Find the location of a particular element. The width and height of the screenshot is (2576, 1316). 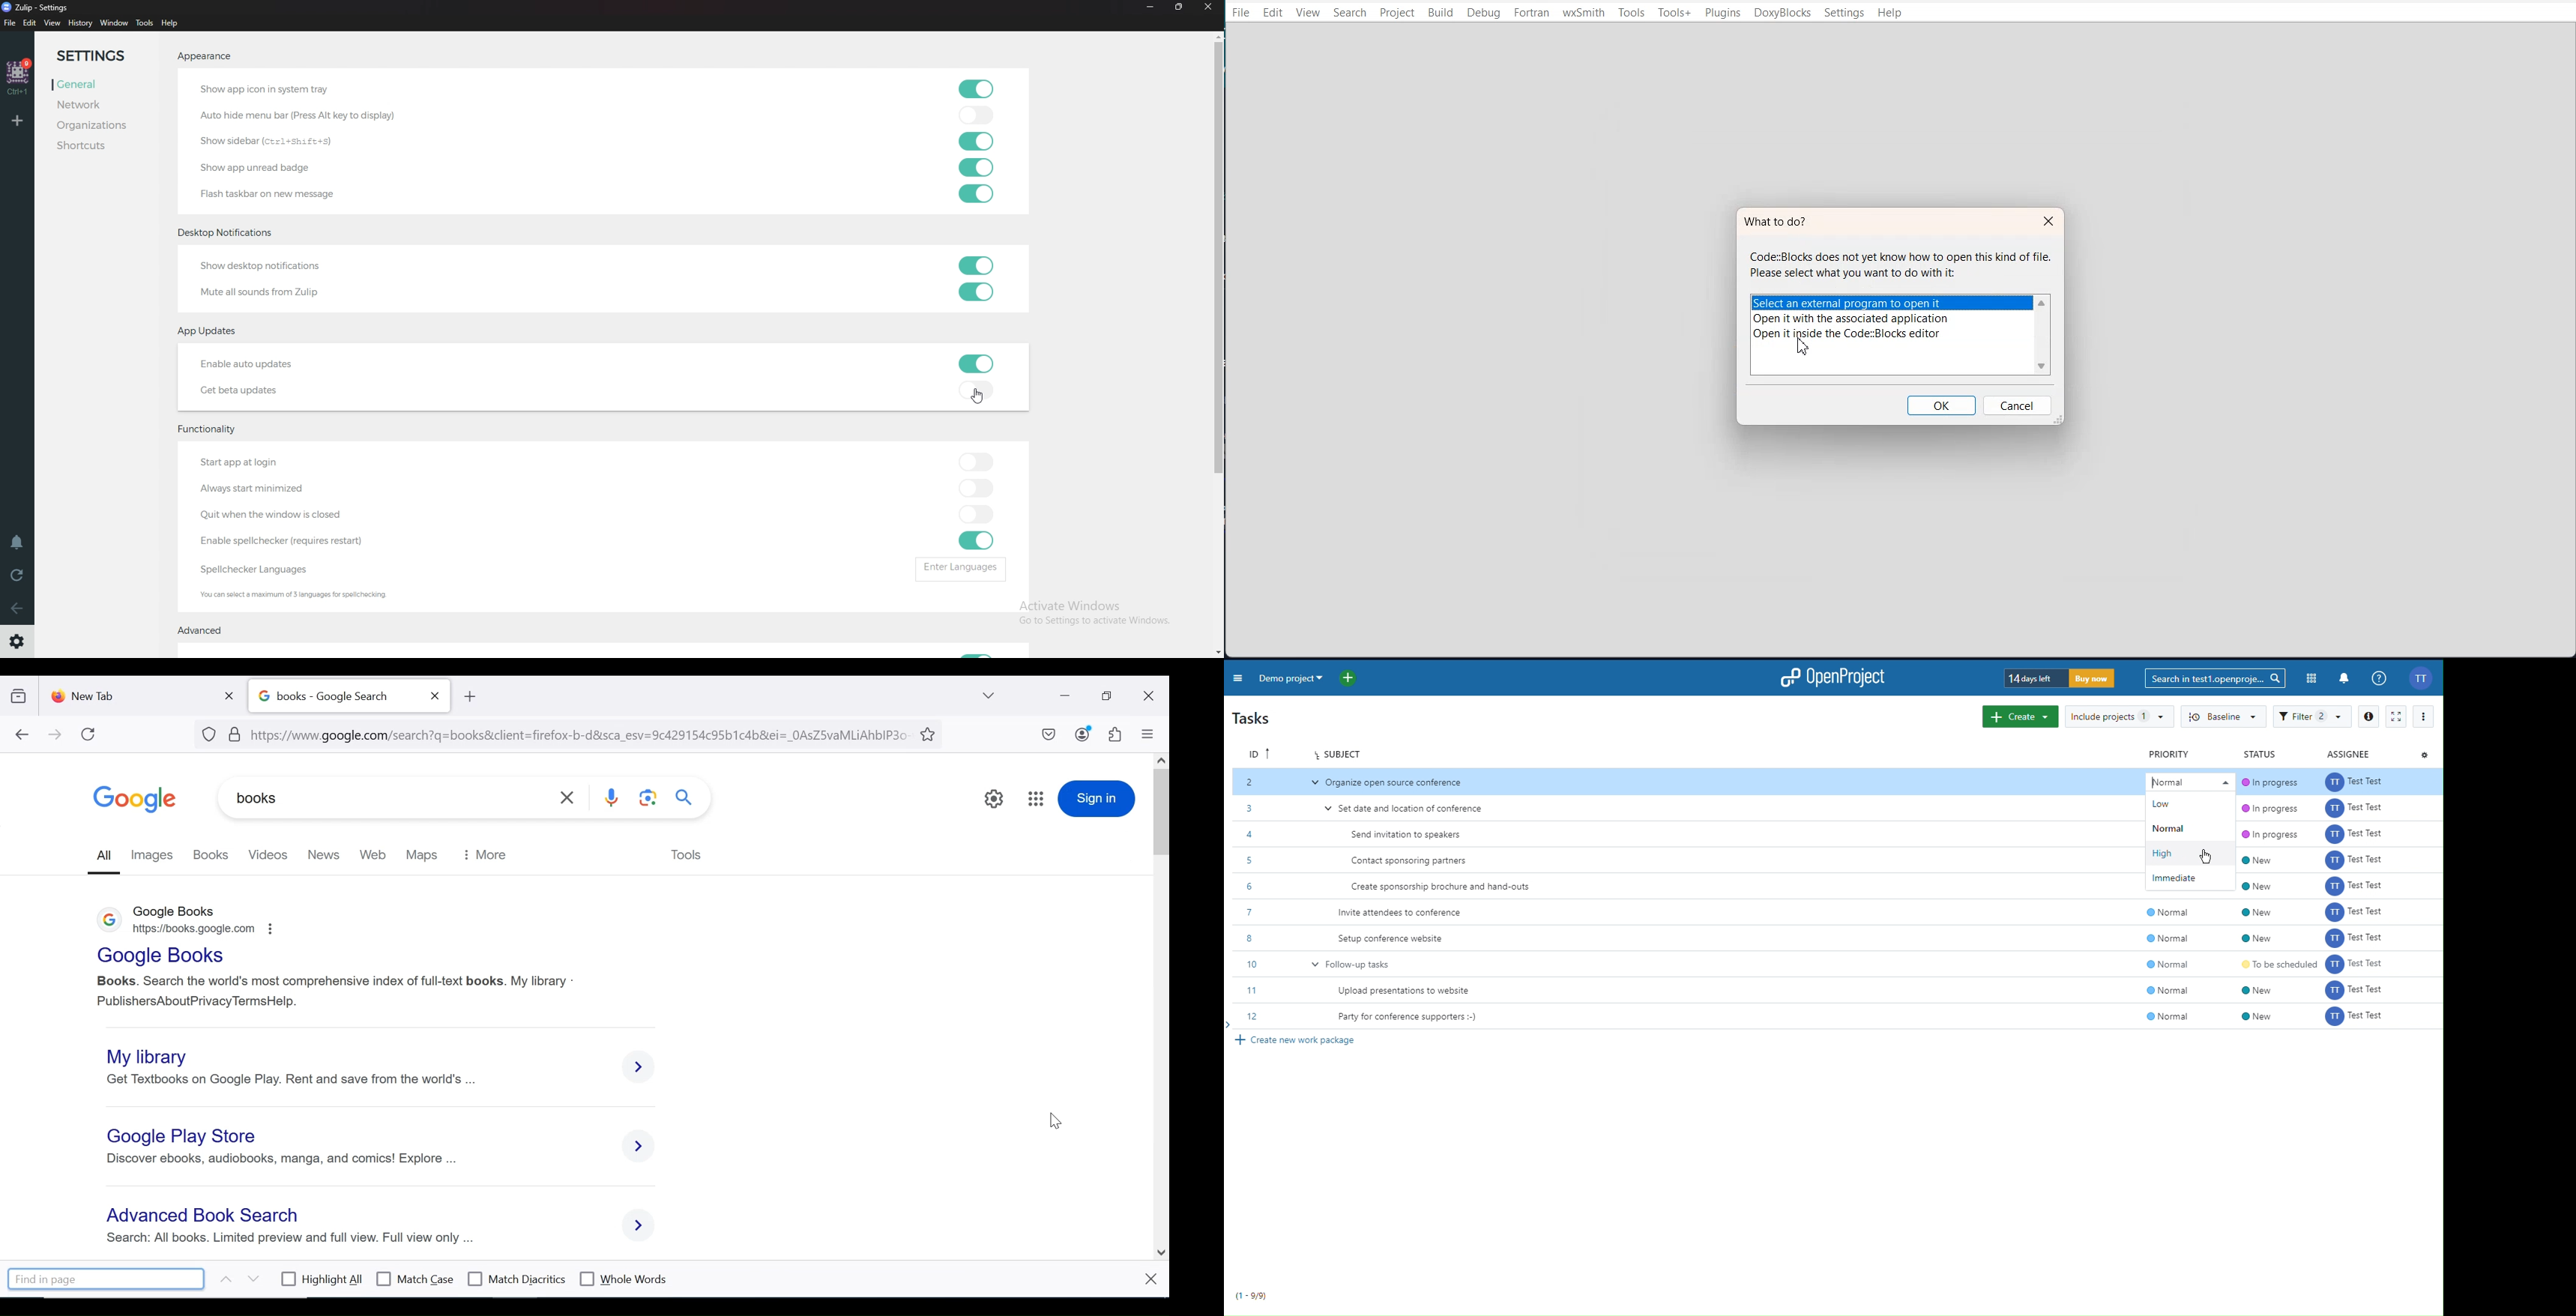

Edit is located at coordinates (31, 24).